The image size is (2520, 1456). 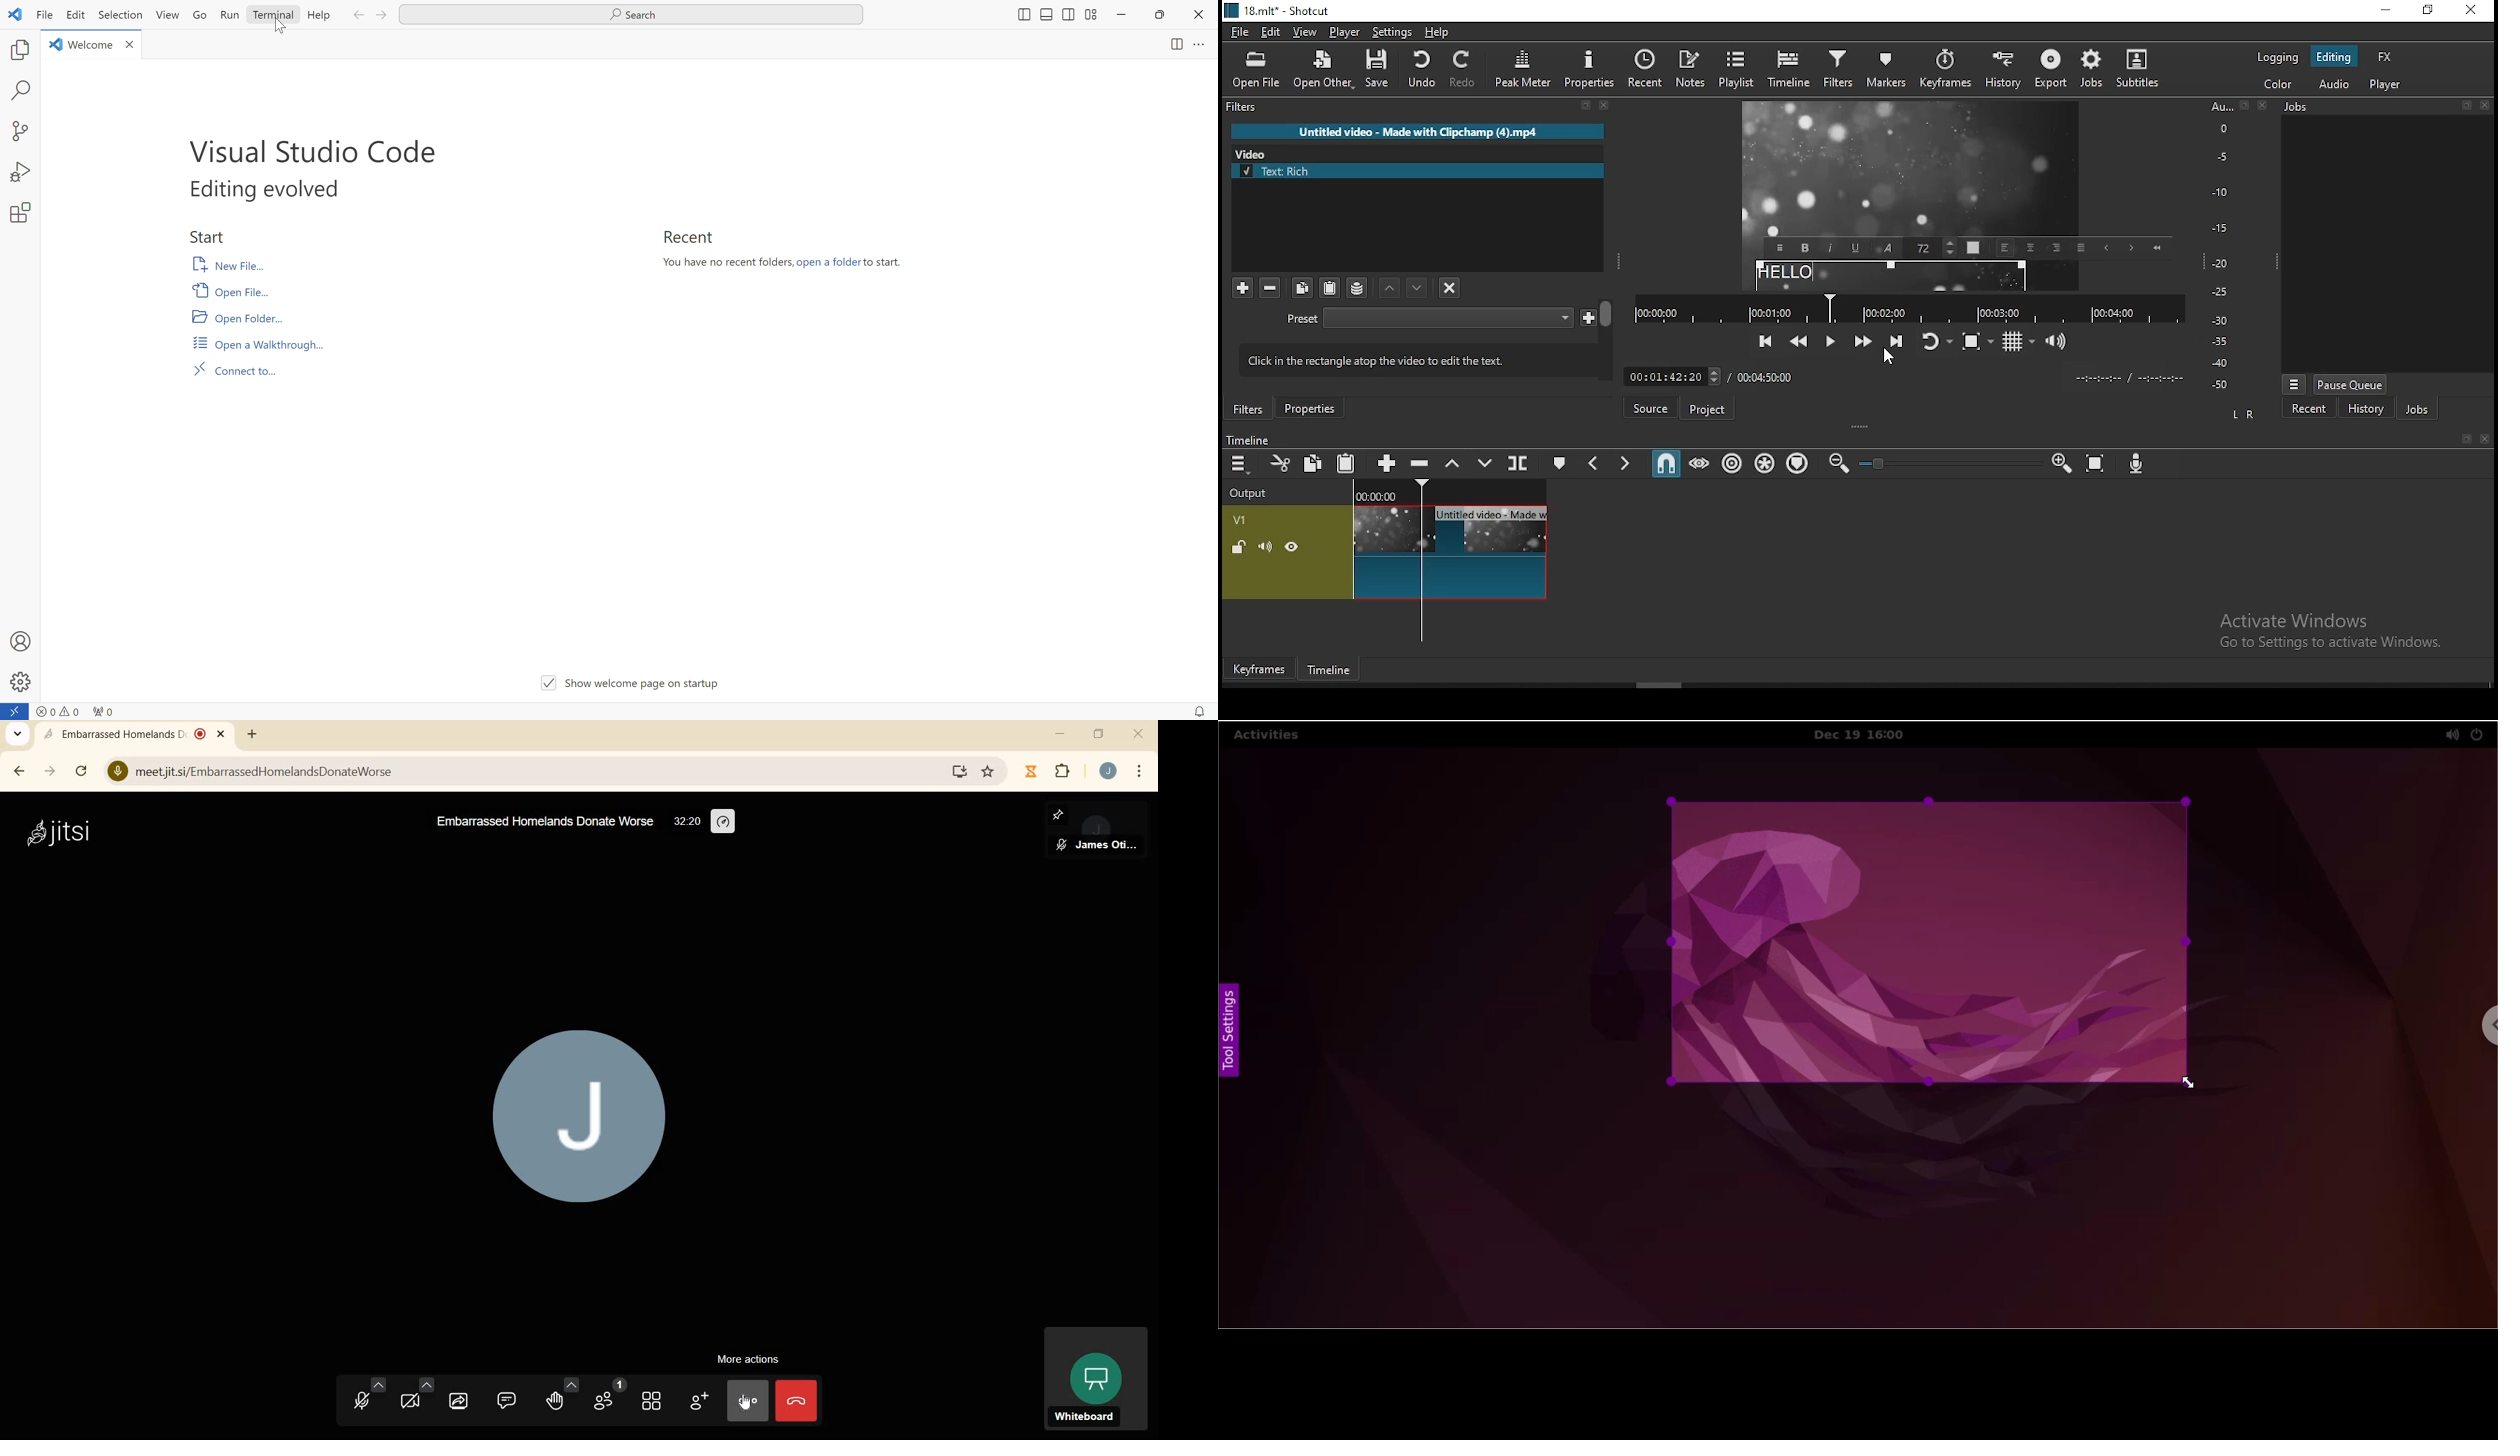 What do you see at coordinates (118, 15) in the screenshot?
I see `Selection` at bounding box center [118, 15].